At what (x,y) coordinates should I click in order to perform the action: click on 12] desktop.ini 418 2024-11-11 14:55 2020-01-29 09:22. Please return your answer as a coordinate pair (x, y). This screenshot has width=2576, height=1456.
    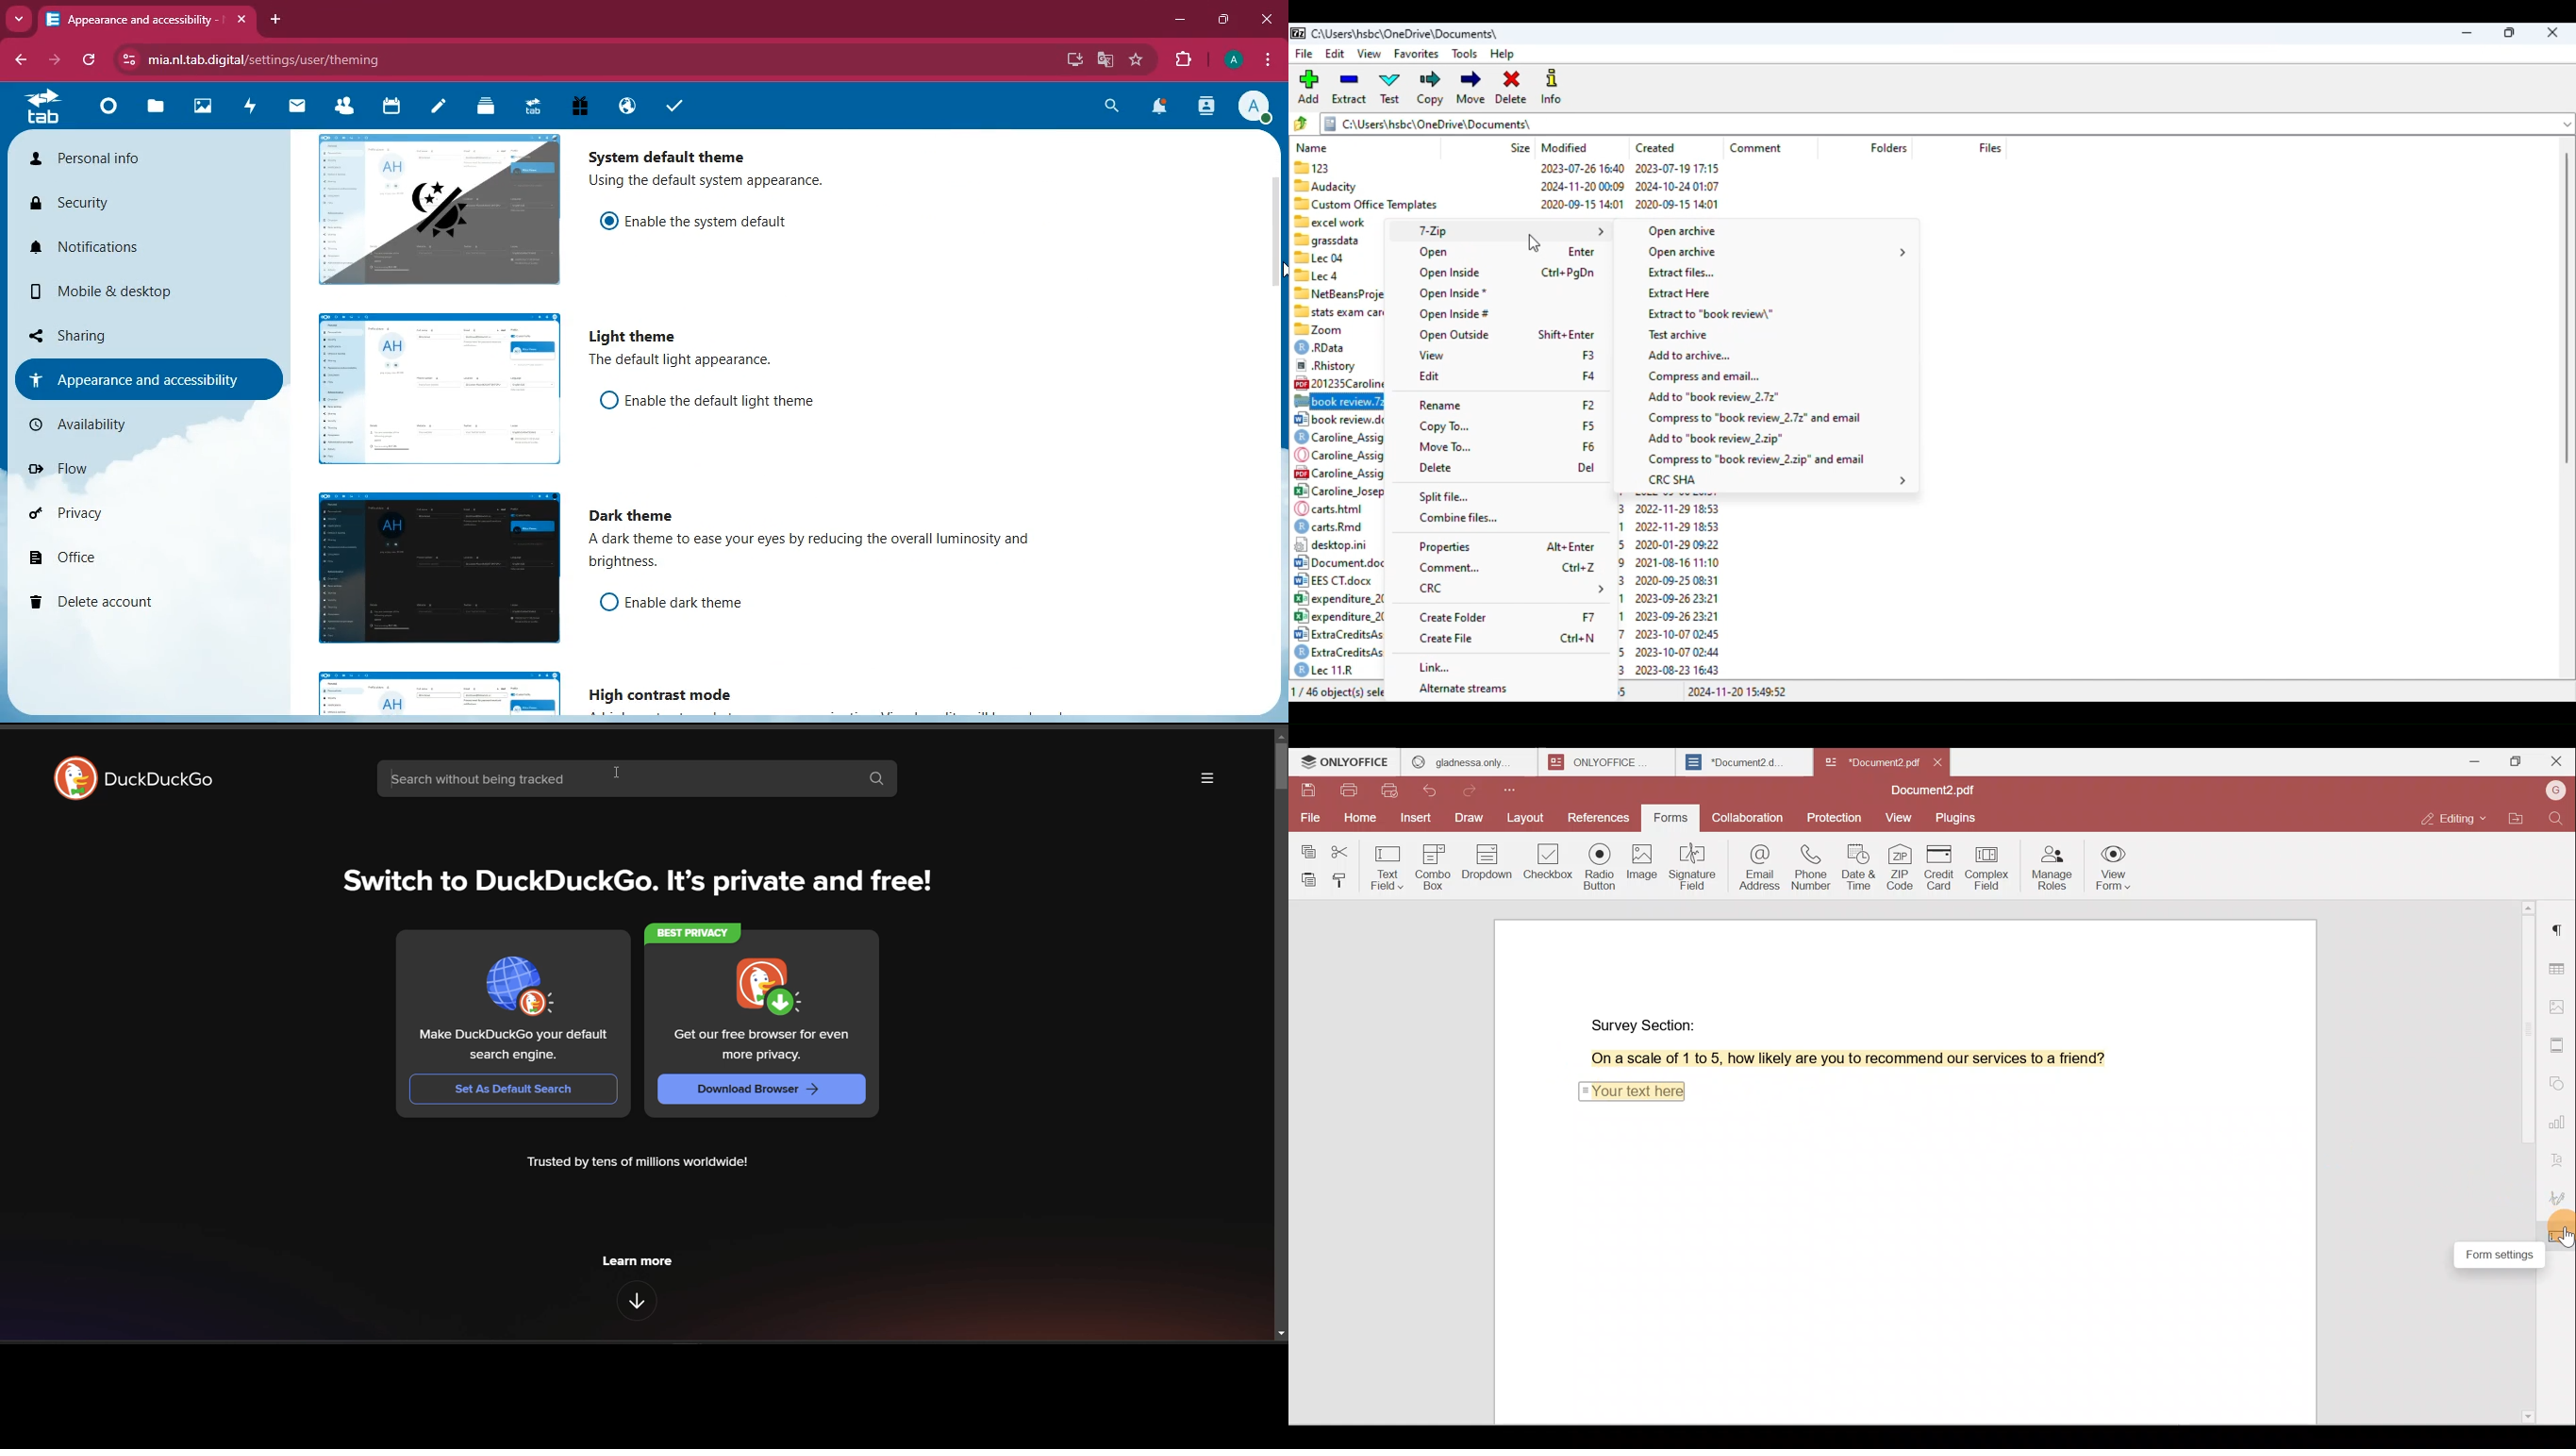
    Looking at the image, I should click on (1337, 544).